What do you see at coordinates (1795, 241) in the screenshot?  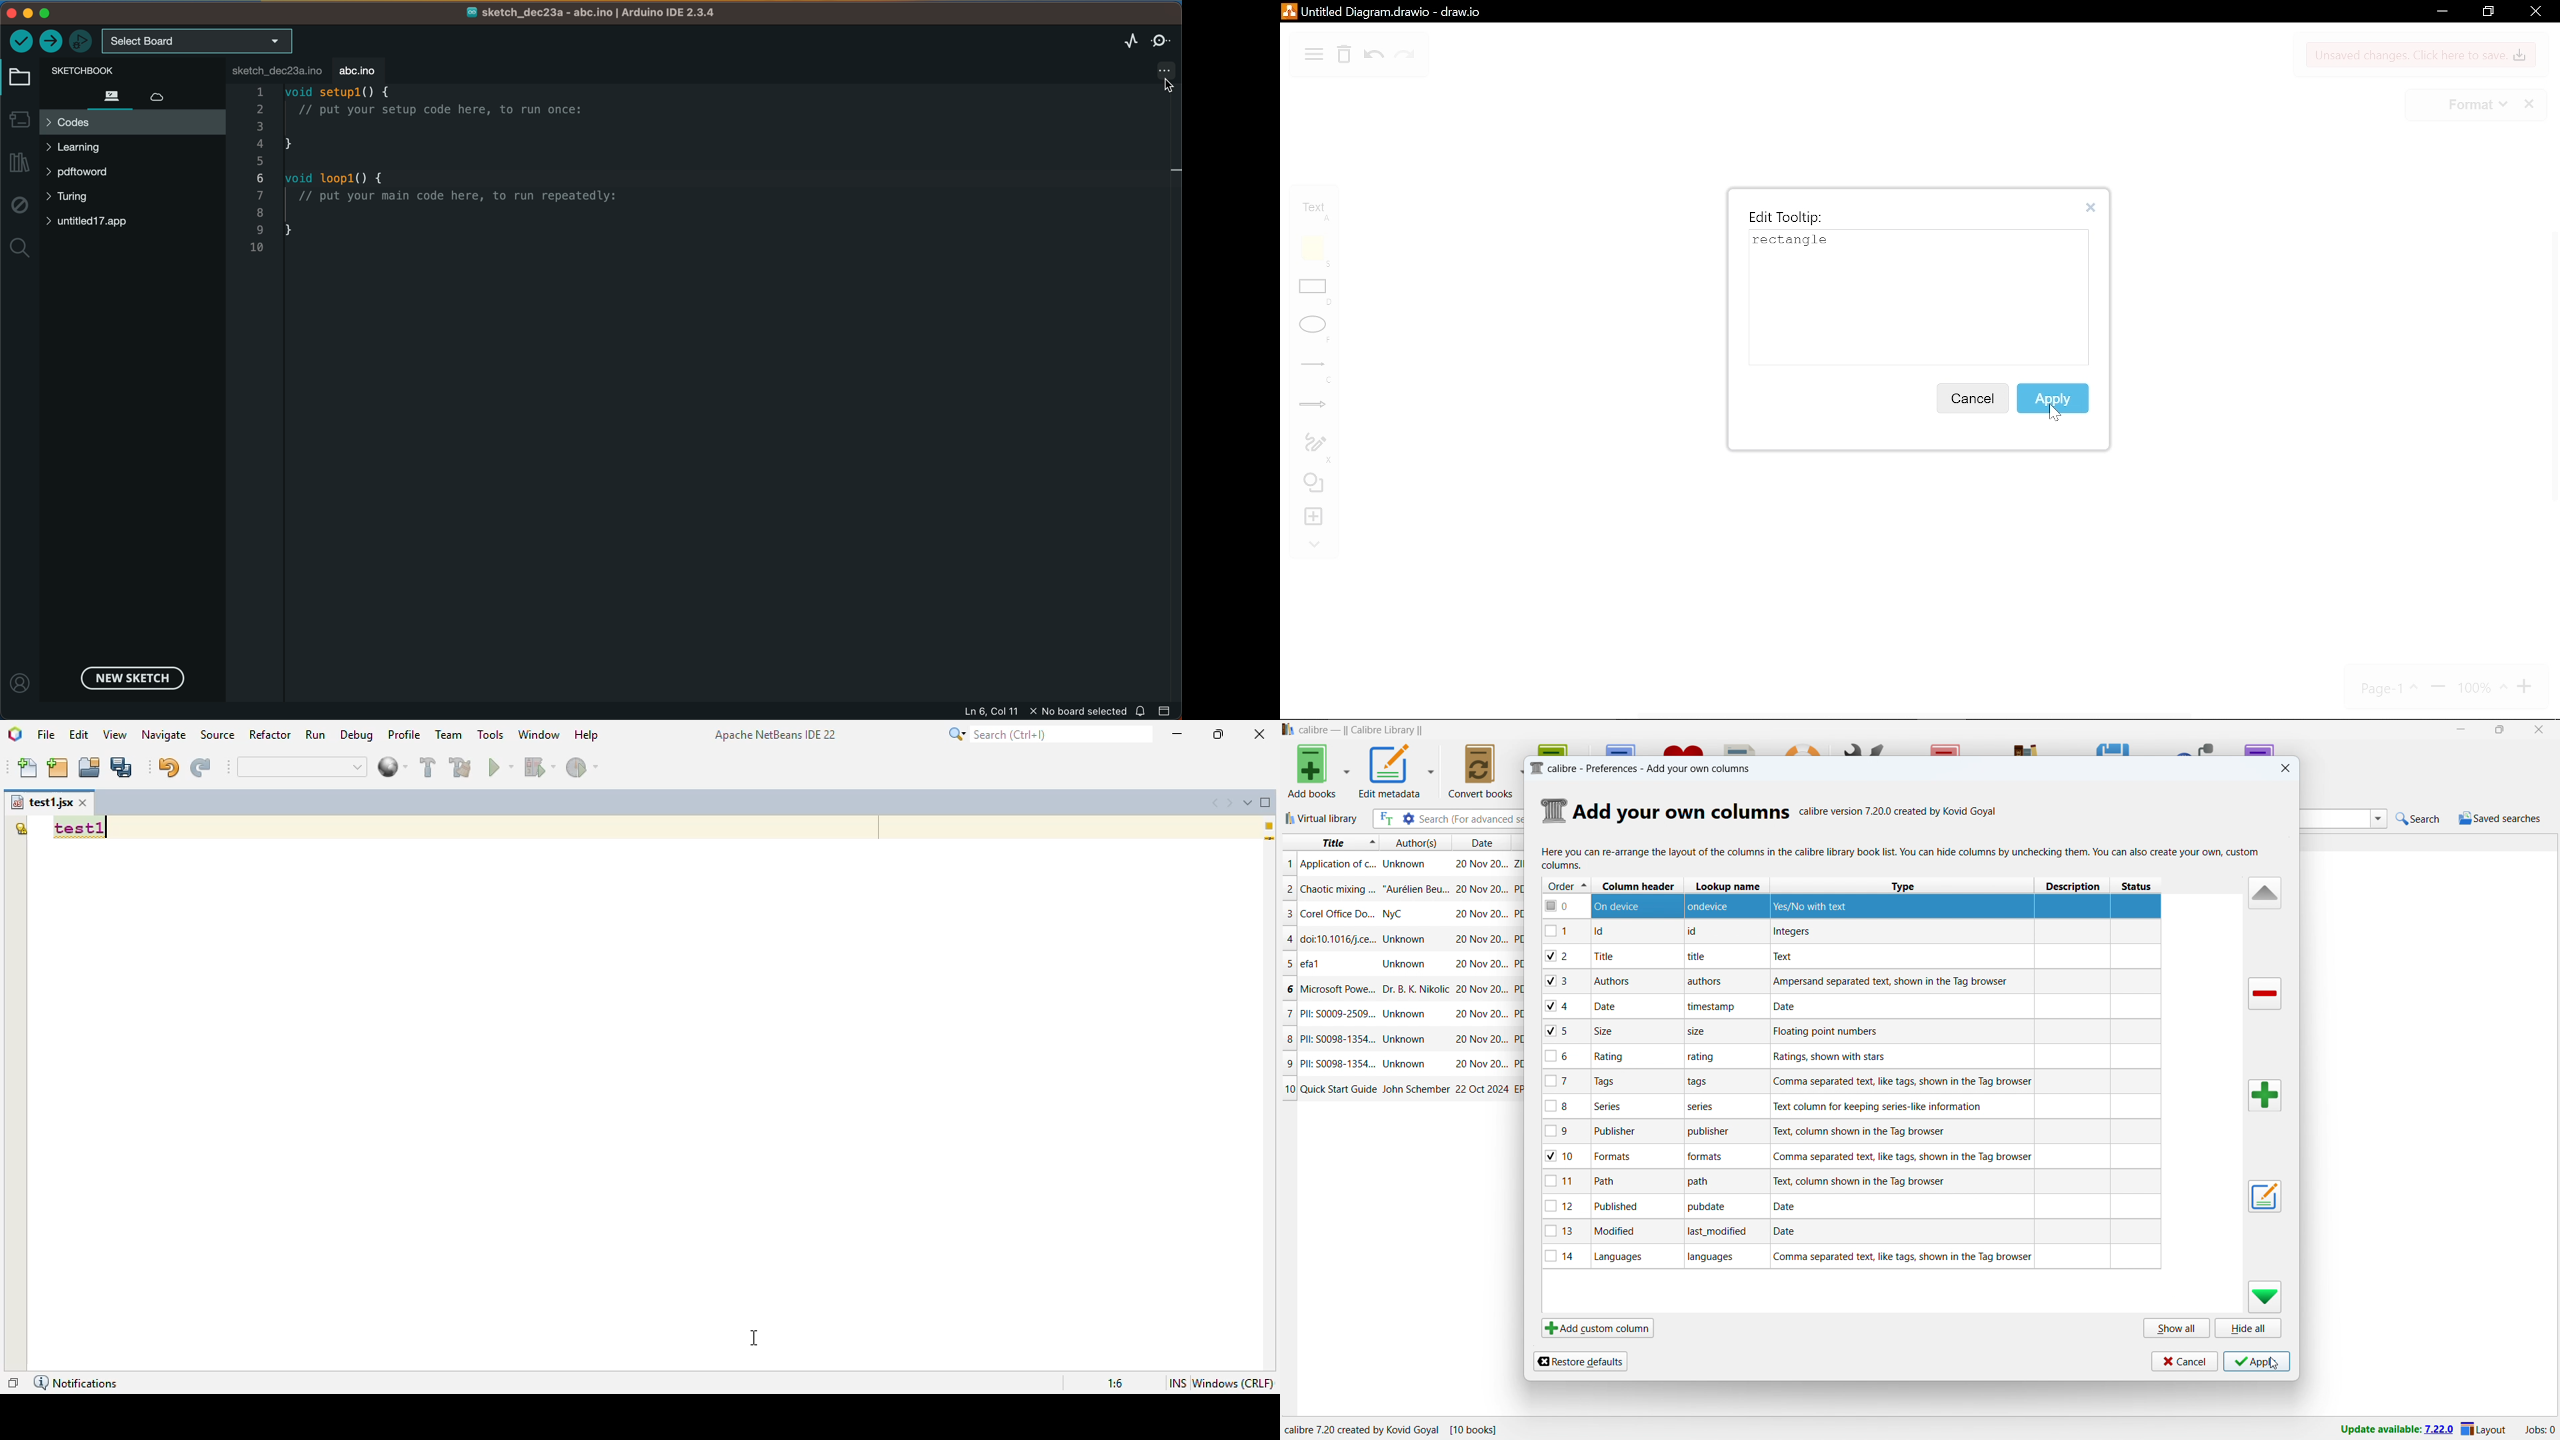 I see `"rectangle" text added` at bounding box center [1795, 241].